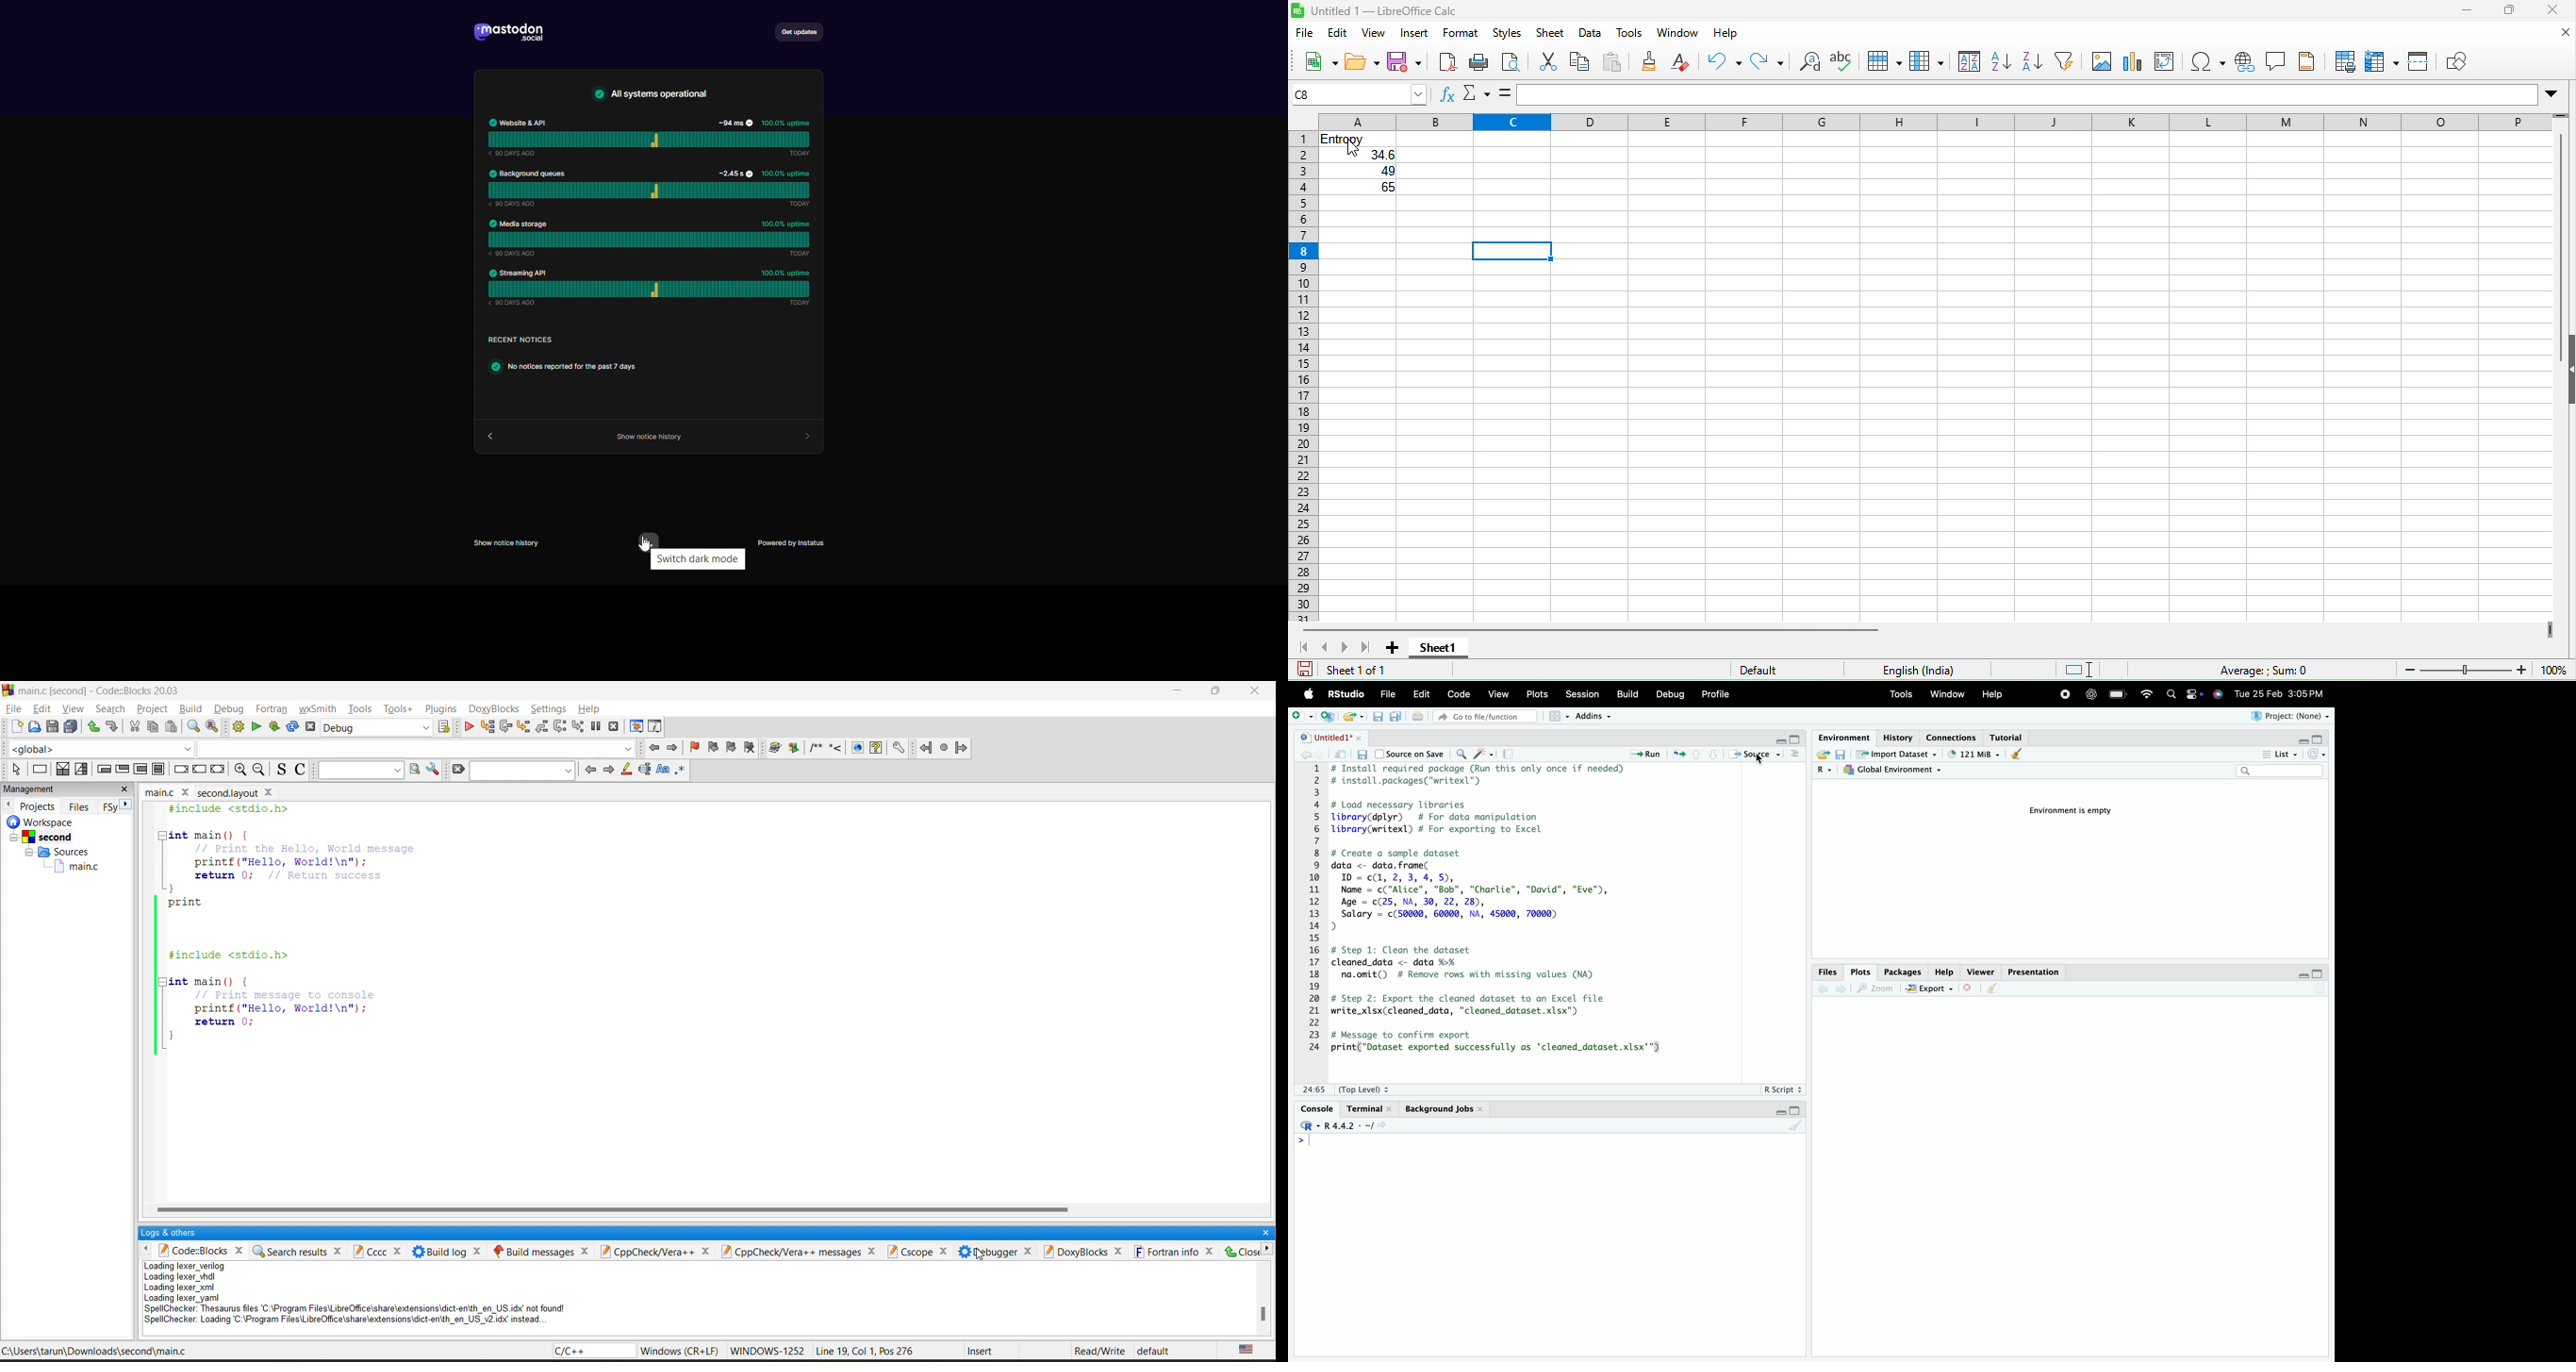  Describe the element at coordinates (178, 769) in the screenshot. I see `break instruction` at that location.